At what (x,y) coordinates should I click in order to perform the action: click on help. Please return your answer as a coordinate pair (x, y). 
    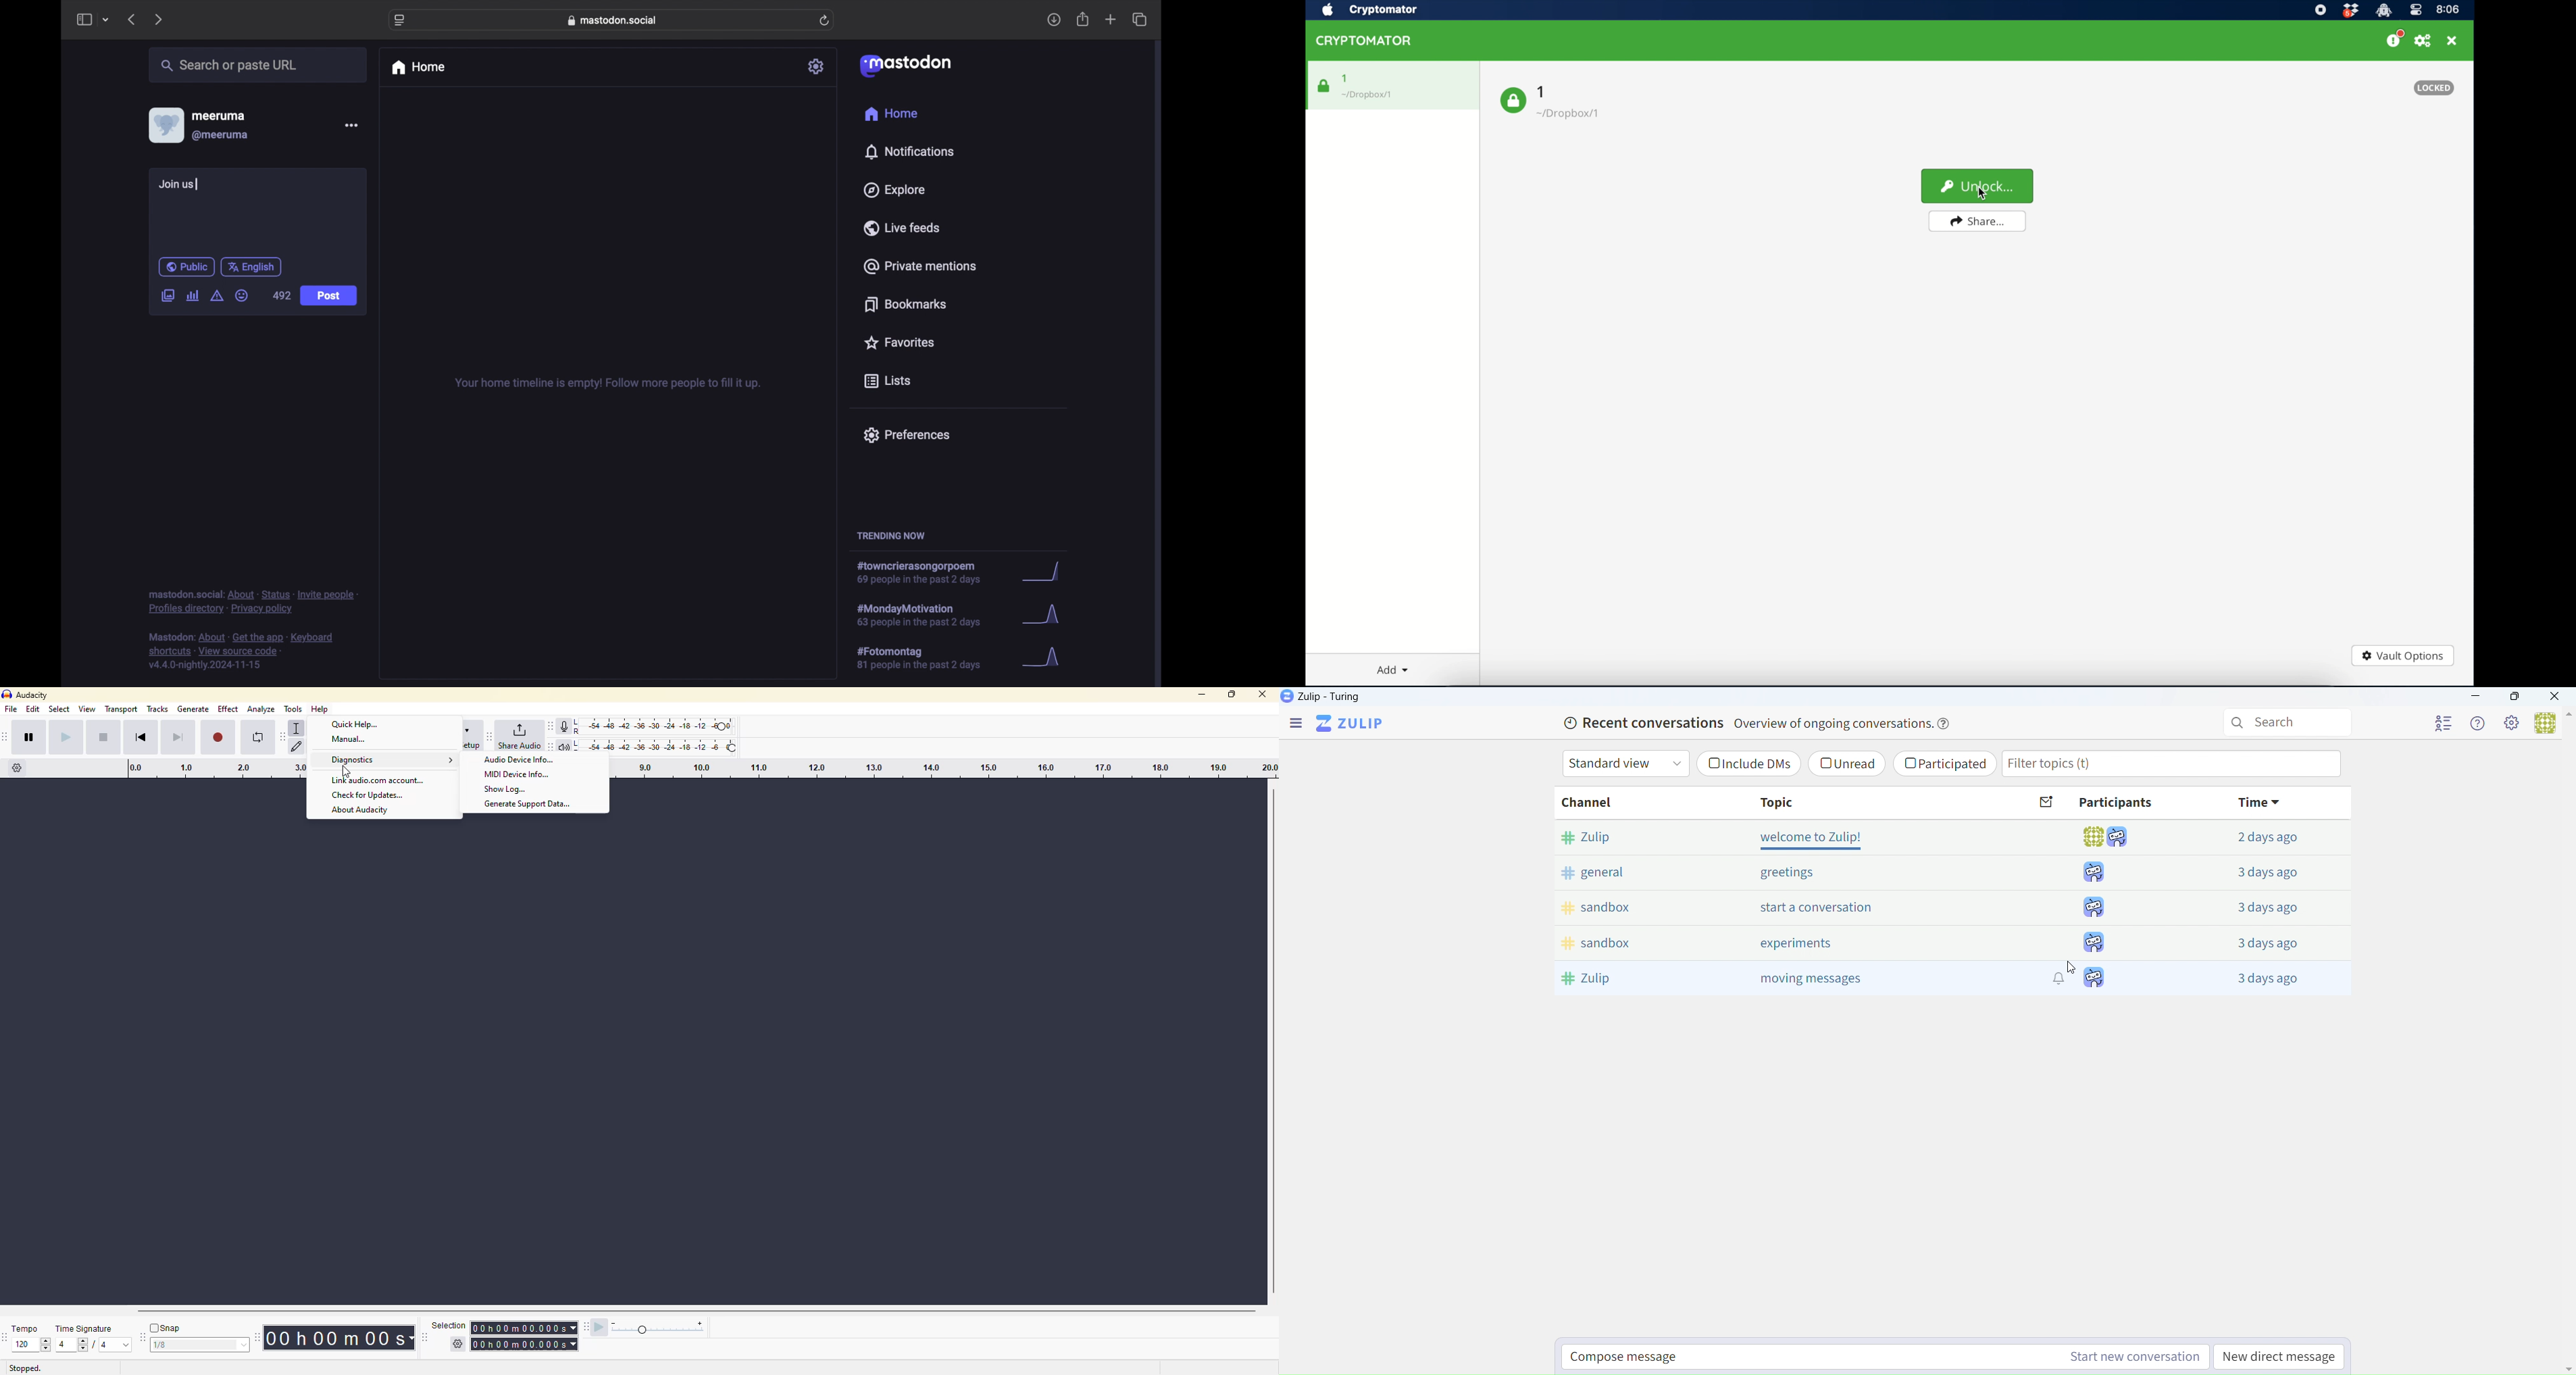
    Looking at the image, I should click on (322, 710).